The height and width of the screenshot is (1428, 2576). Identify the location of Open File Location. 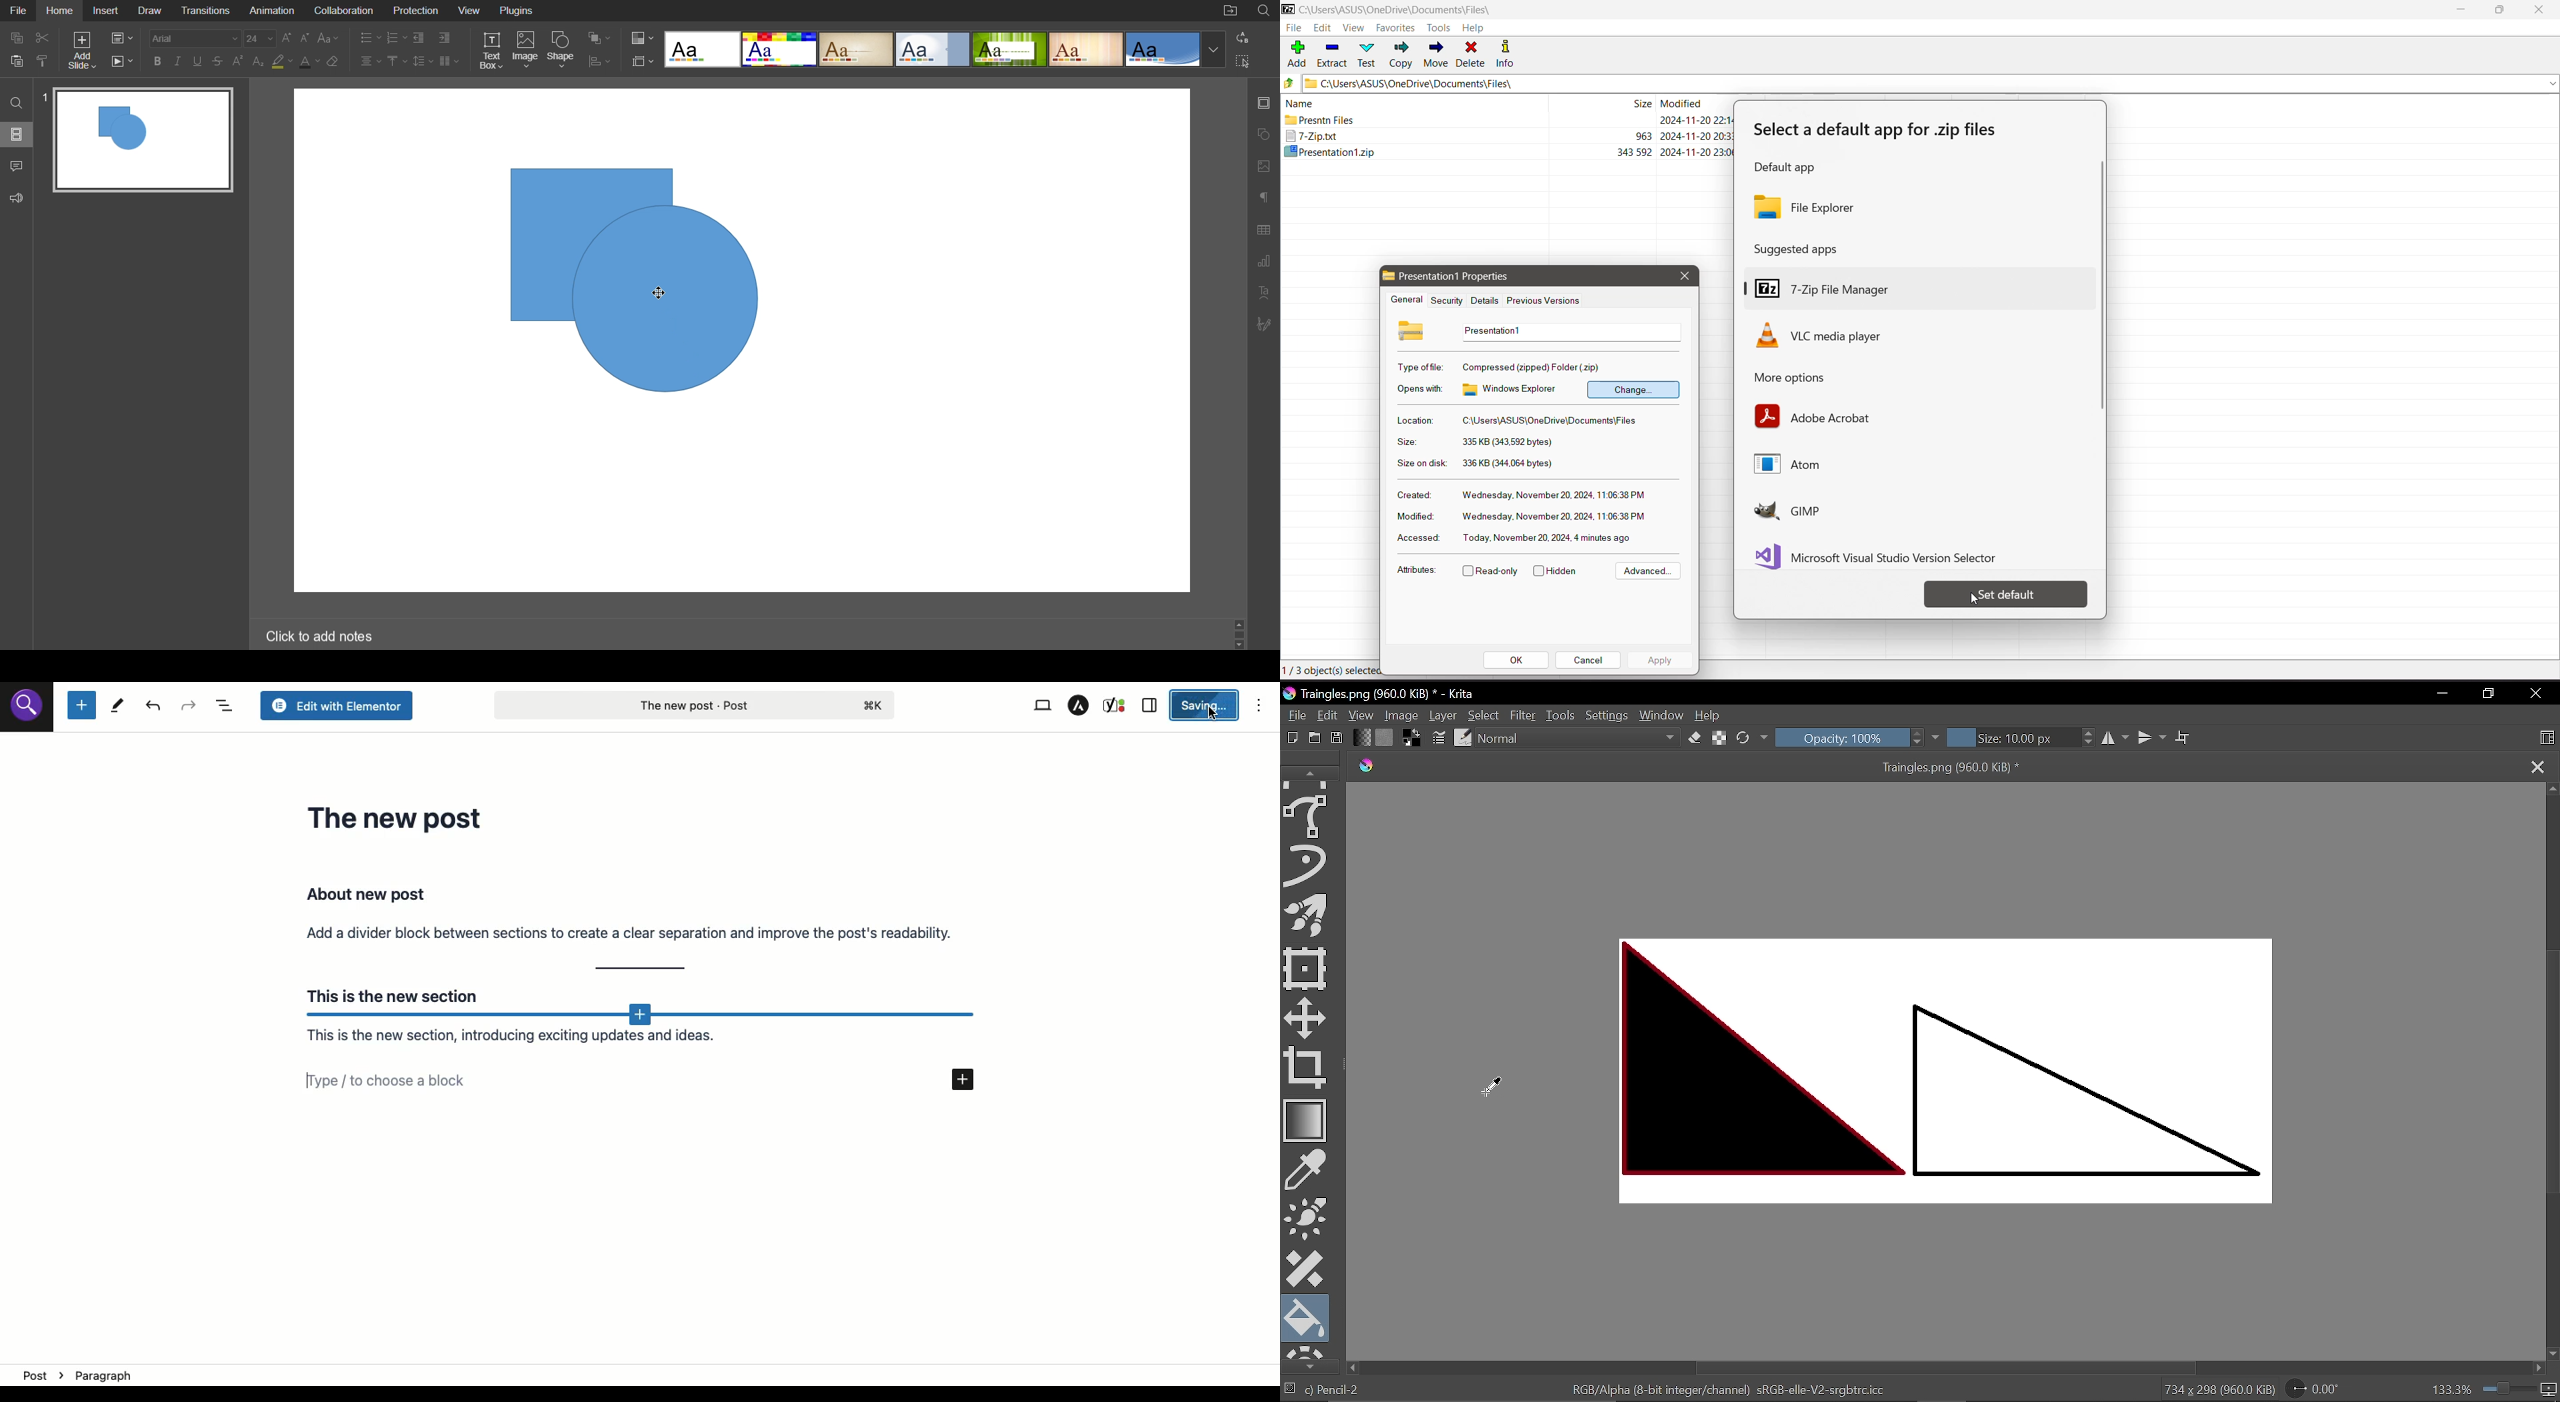
(1230, 10).